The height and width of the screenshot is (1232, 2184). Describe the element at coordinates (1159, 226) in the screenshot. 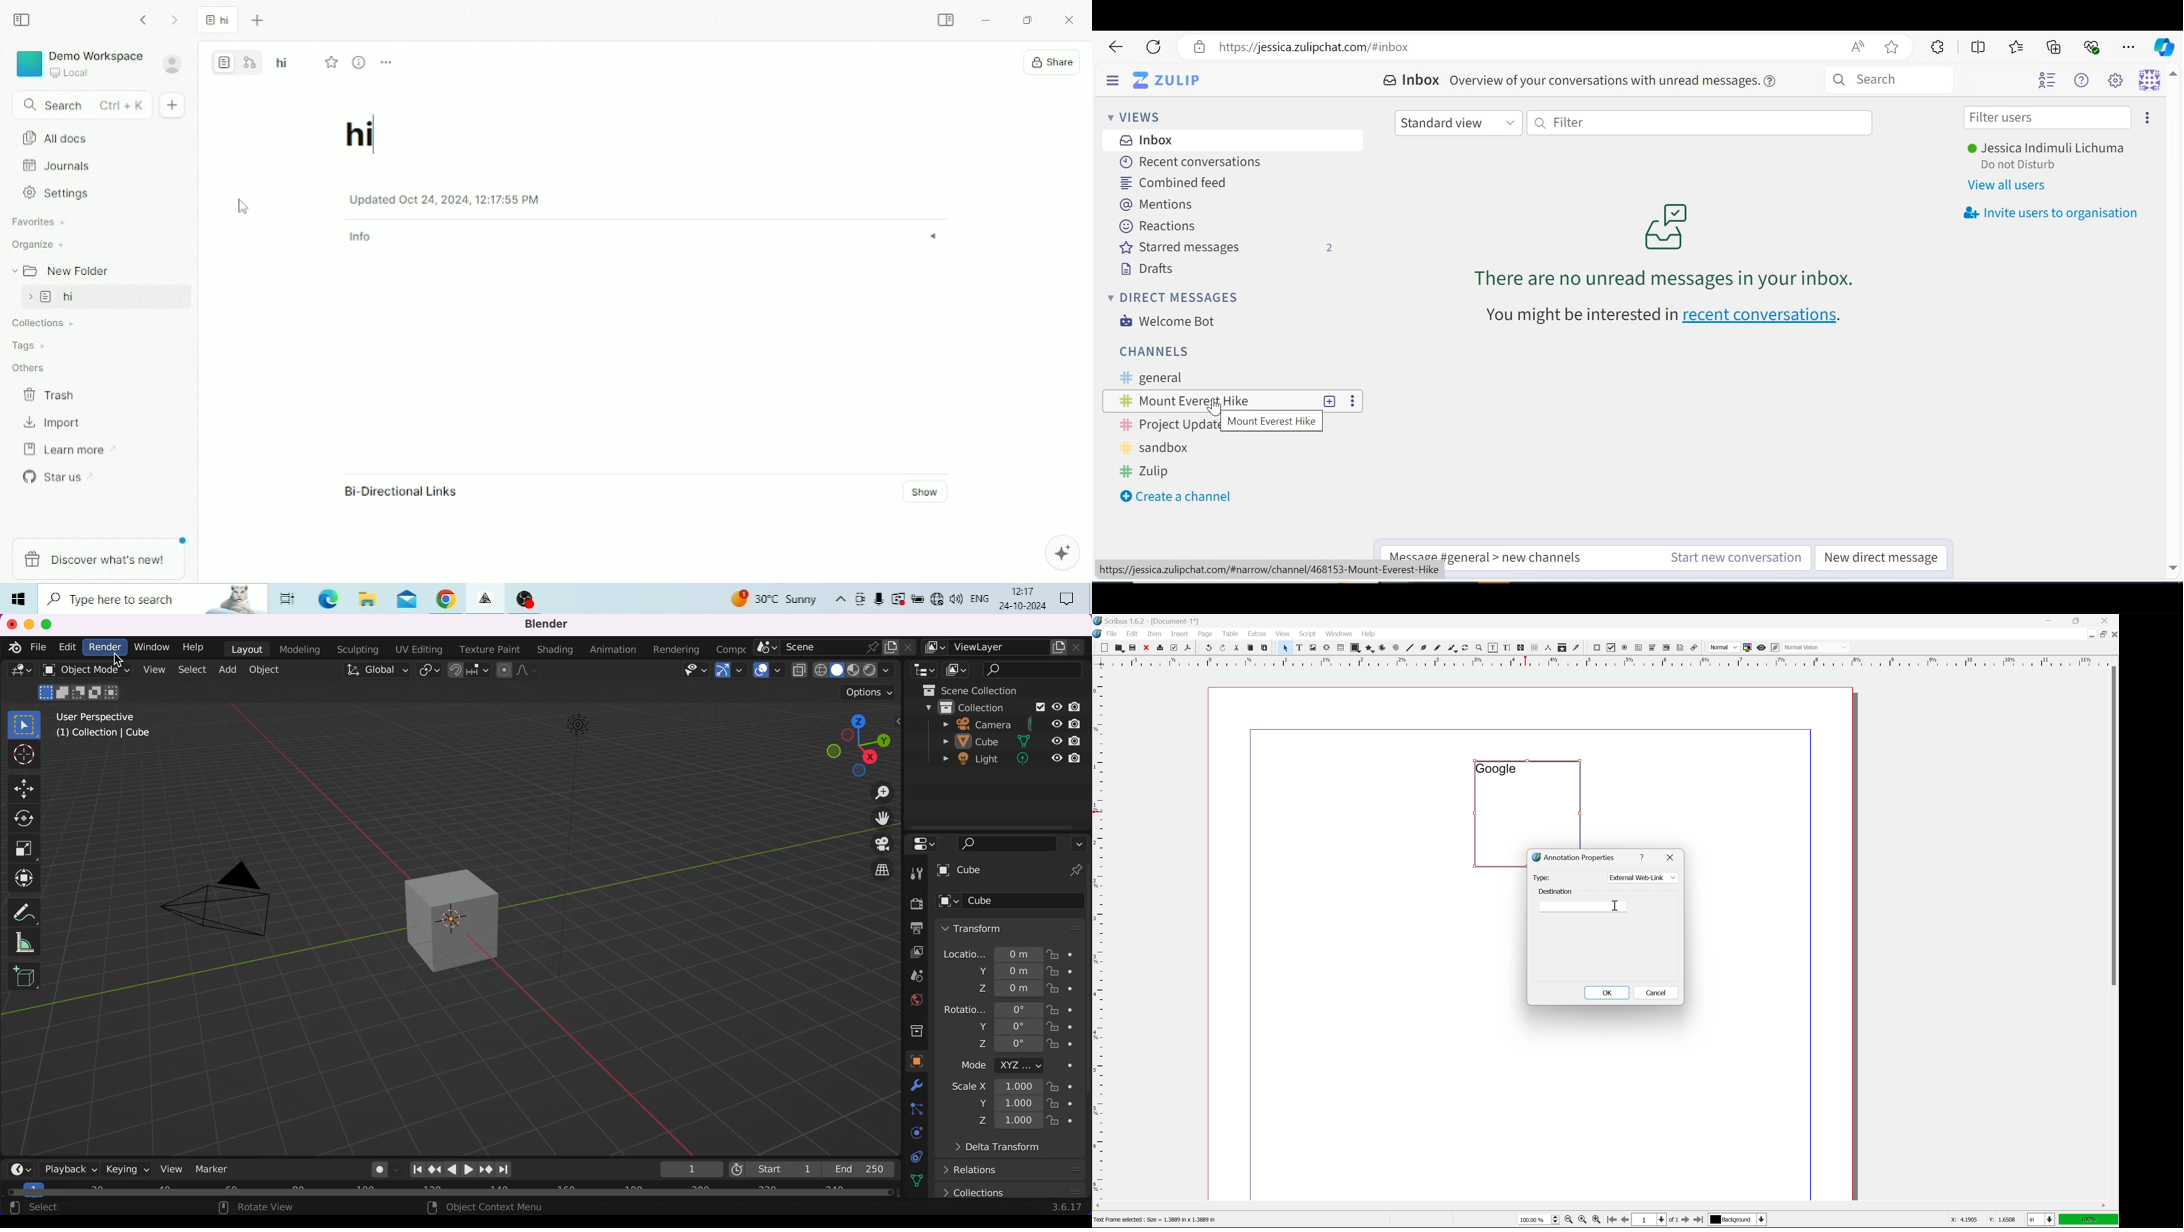

I see `Reactions` at that location.